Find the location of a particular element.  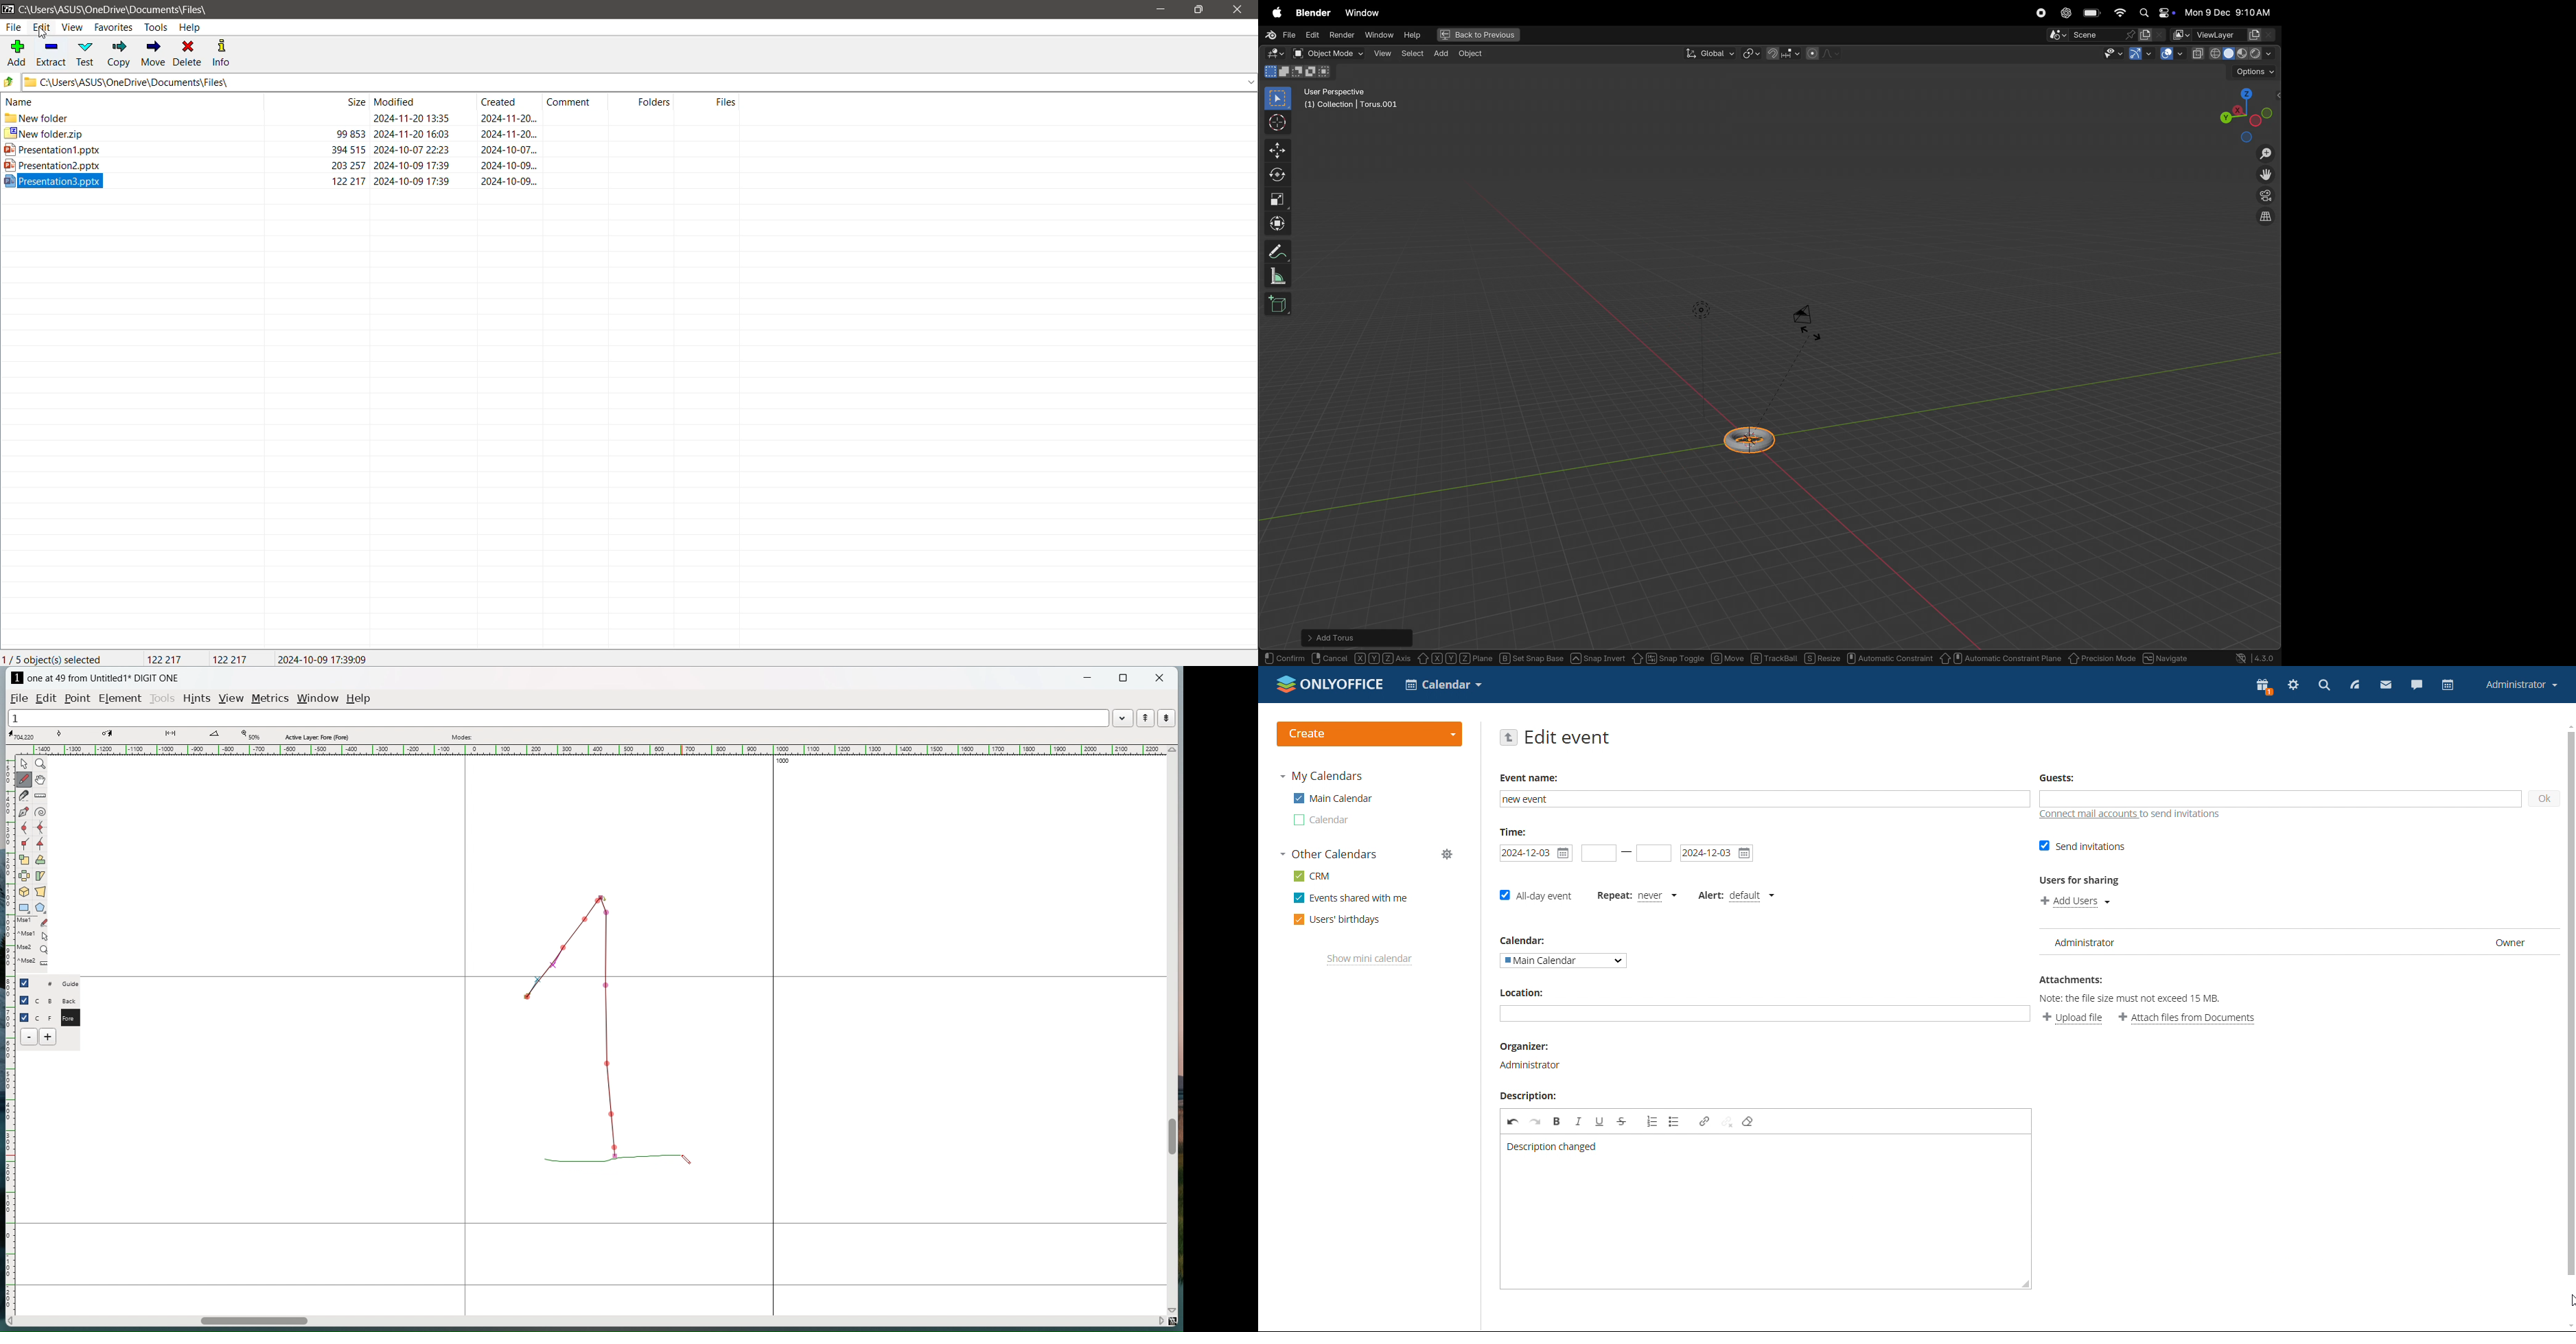

skew selection is located at coordinates (41, 876).